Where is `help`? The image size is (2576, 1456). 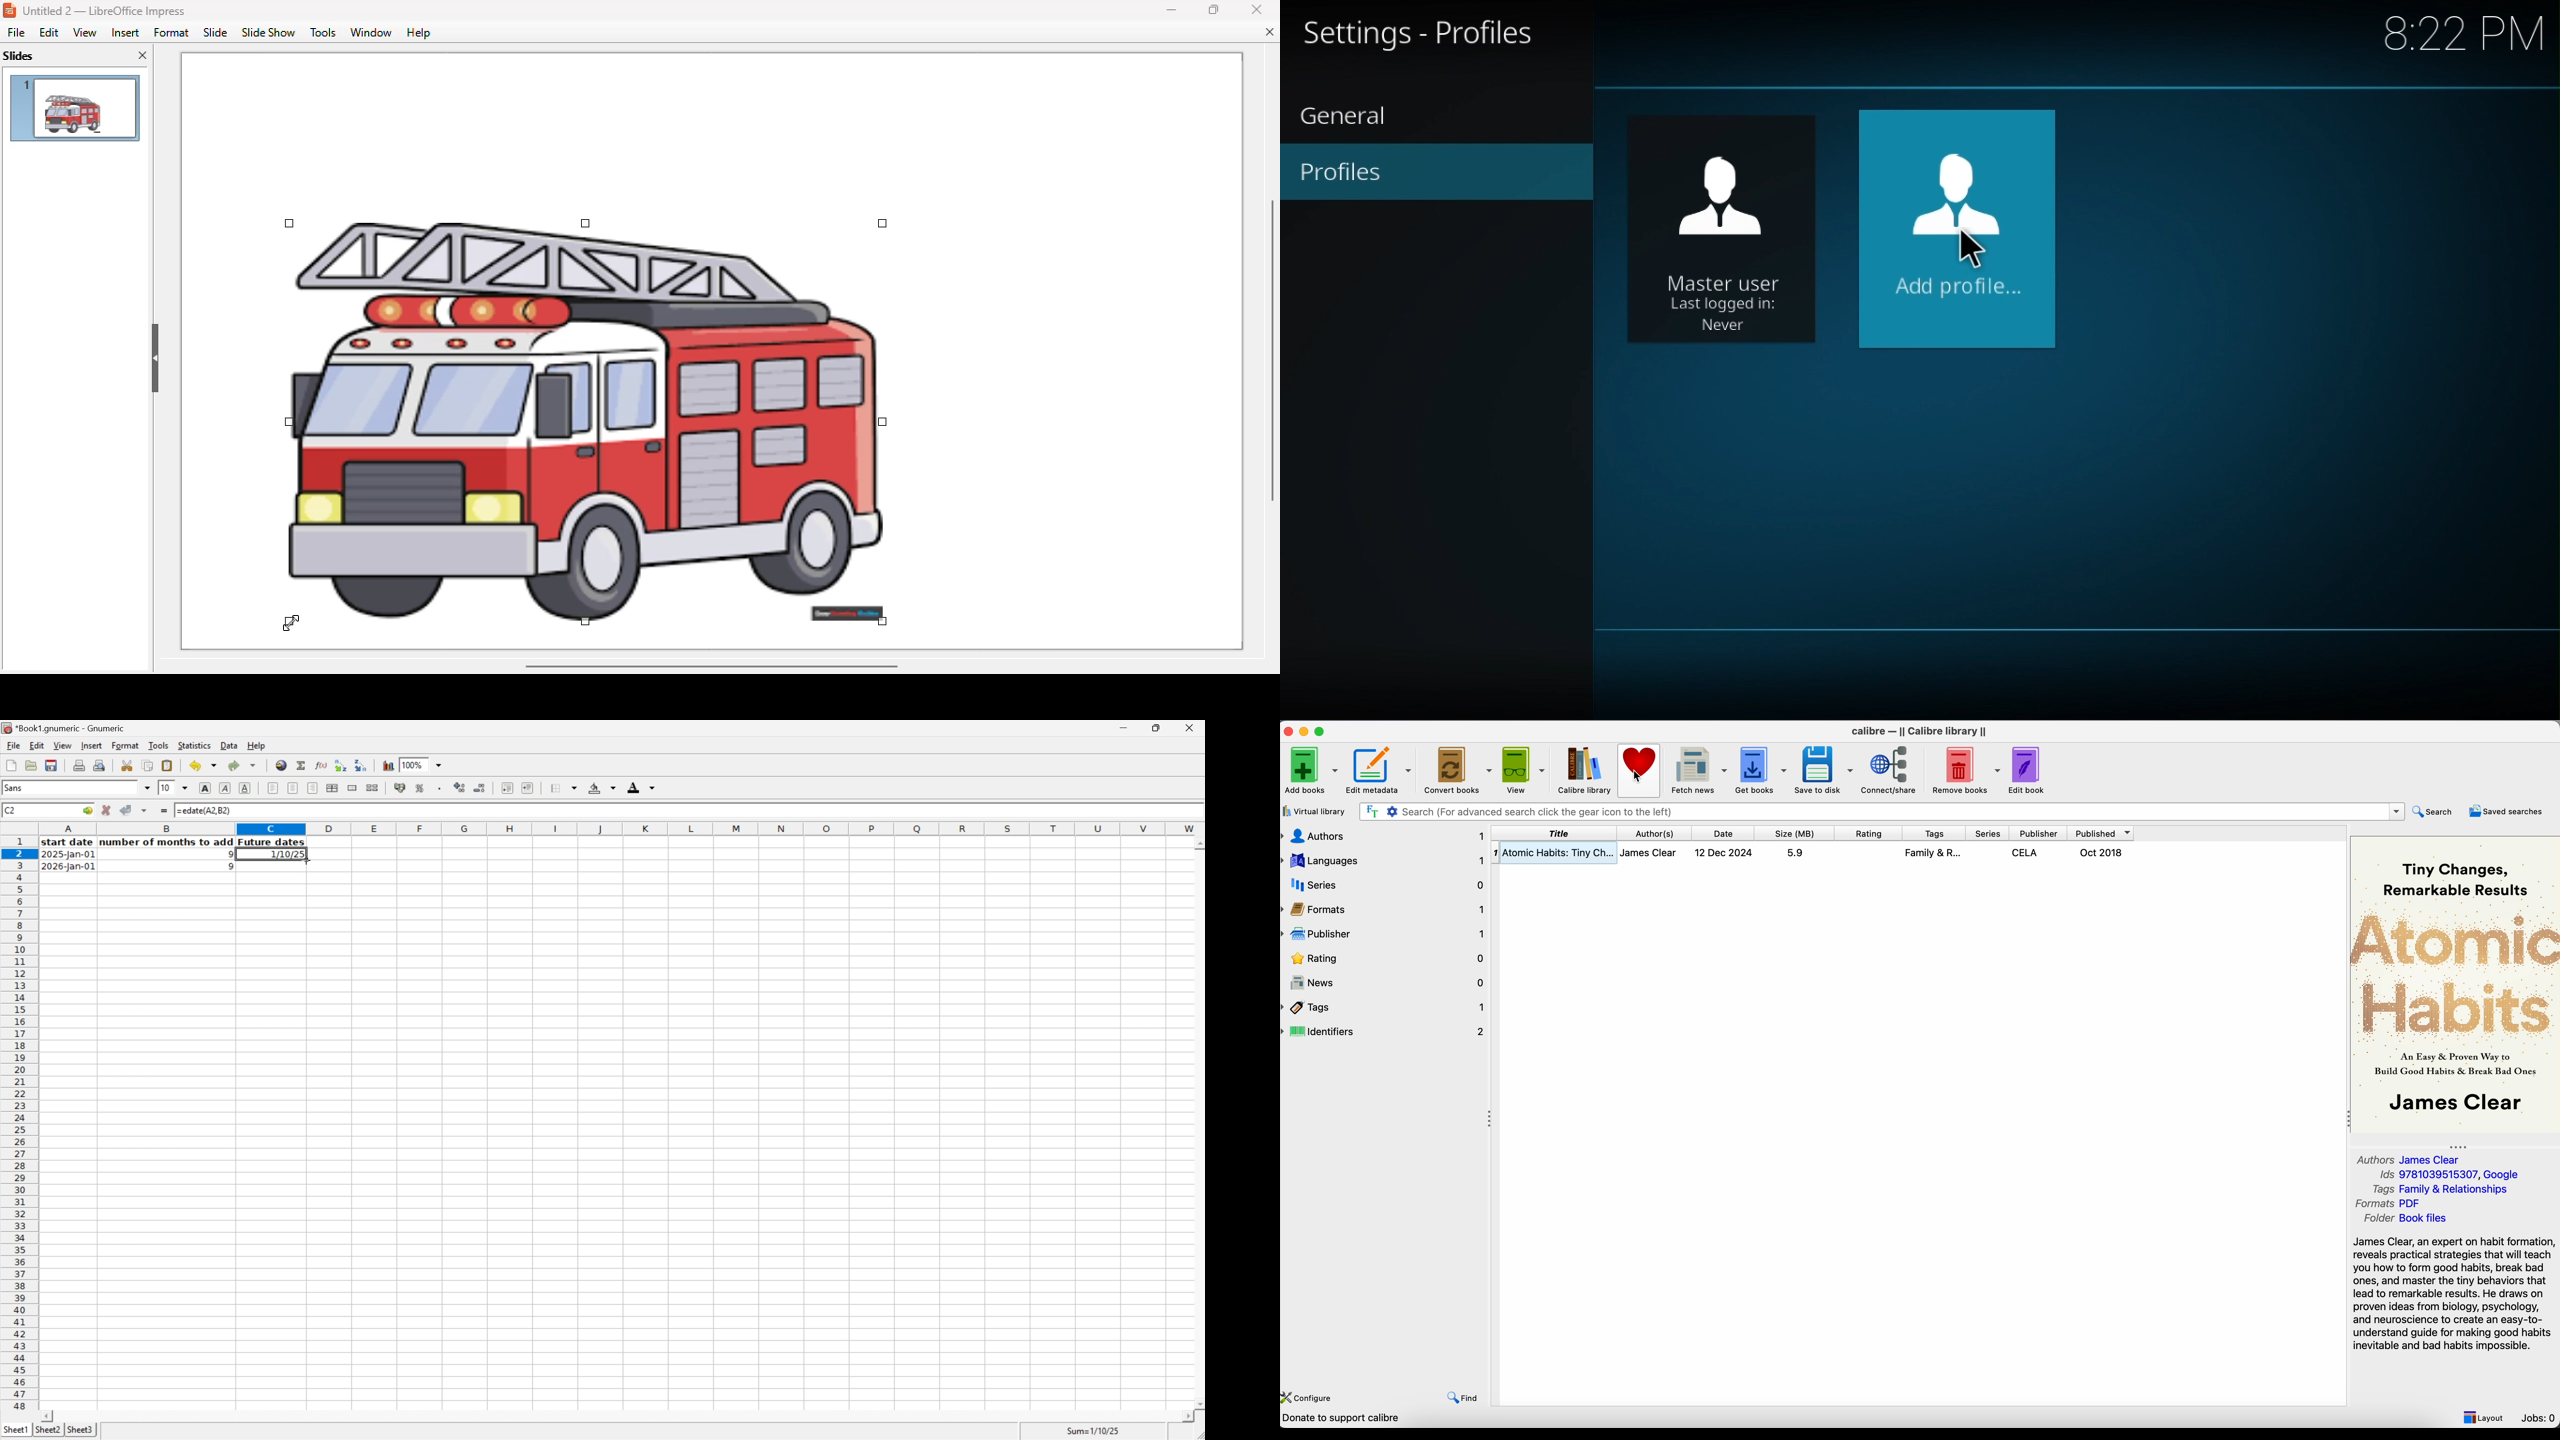
help is located at coordinates (419, 33).